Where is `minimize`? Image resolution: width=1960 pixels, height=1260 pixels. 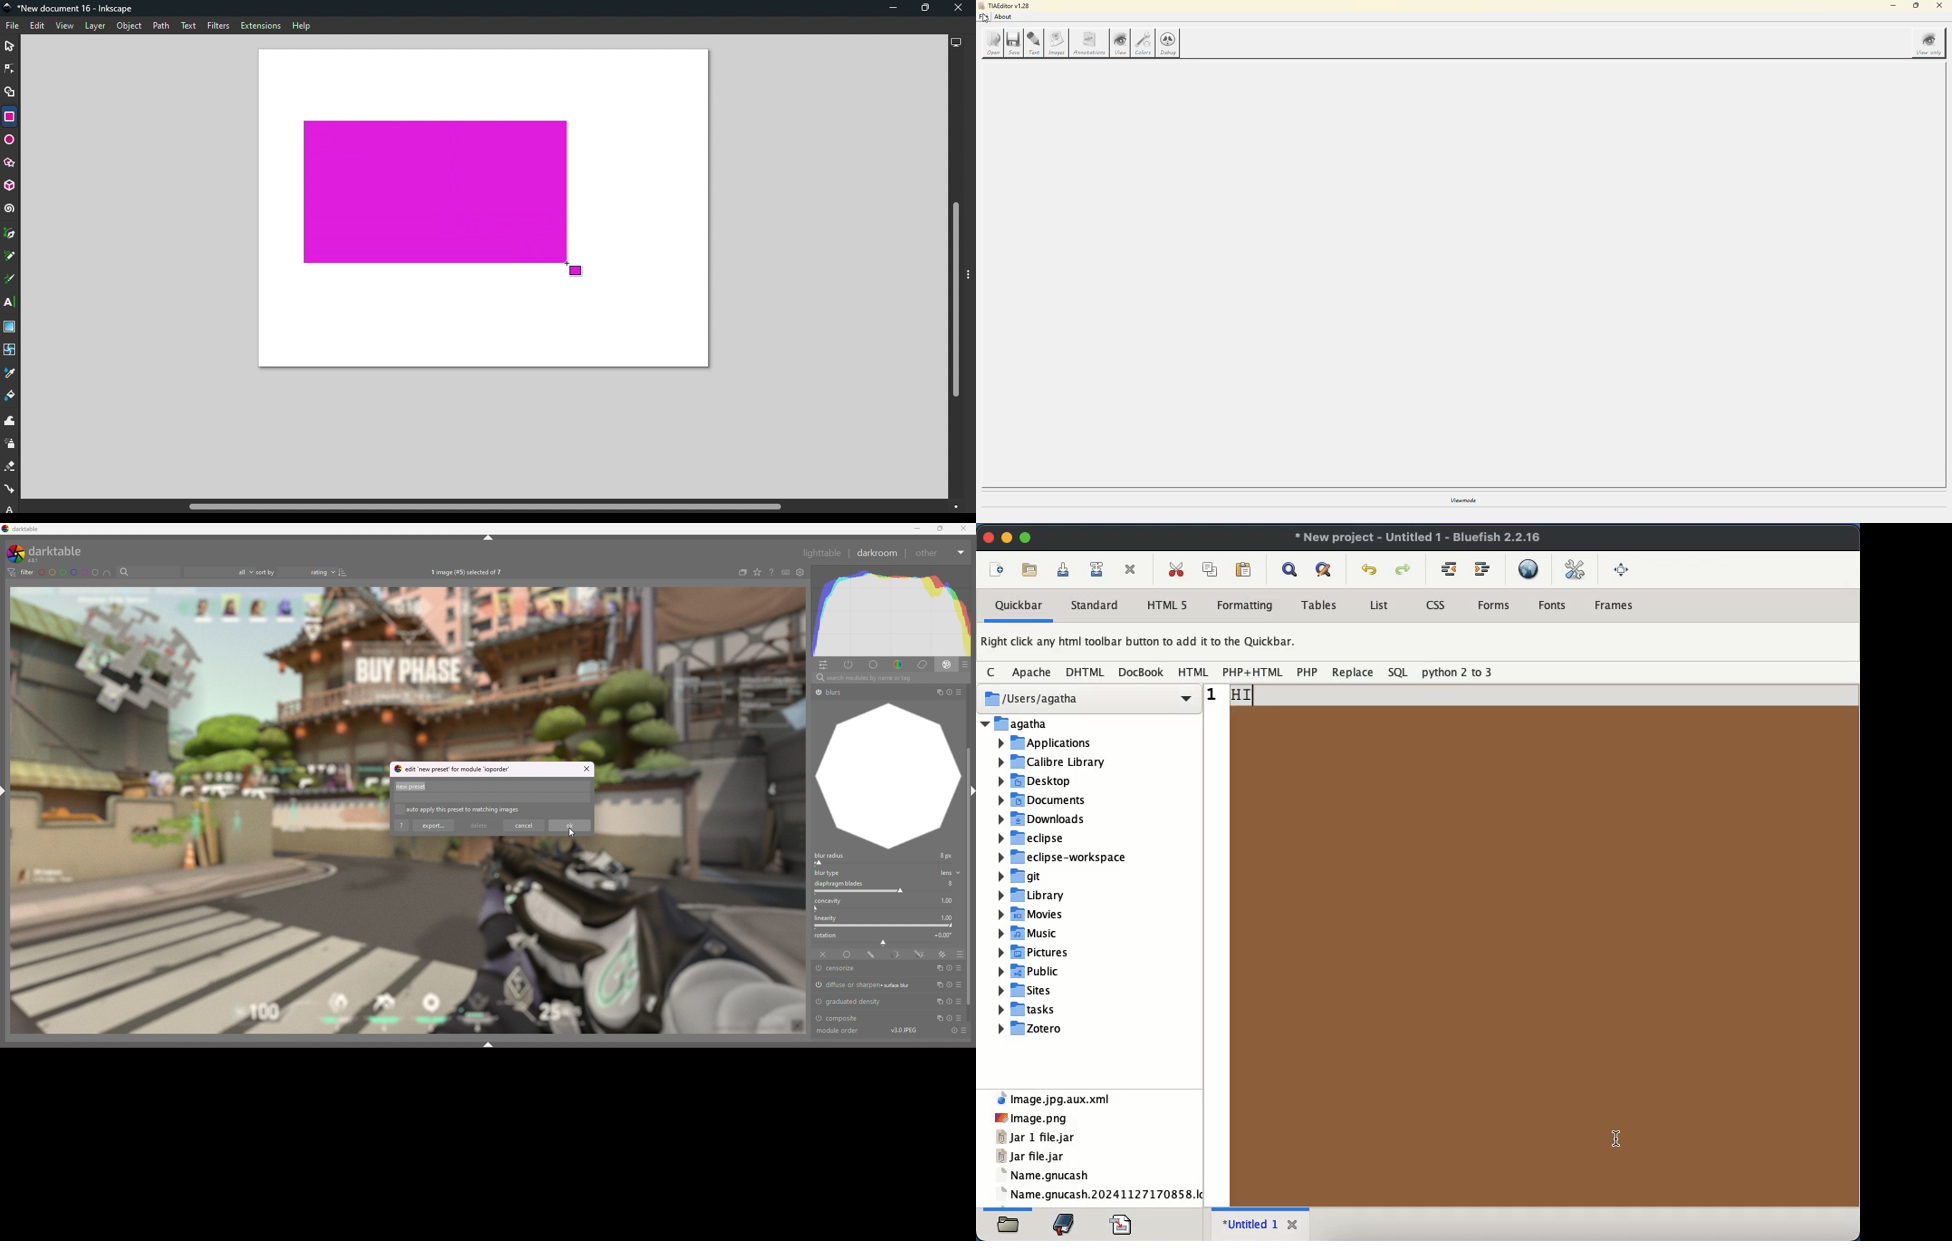
minimize is located at coordinates (1007, 537).